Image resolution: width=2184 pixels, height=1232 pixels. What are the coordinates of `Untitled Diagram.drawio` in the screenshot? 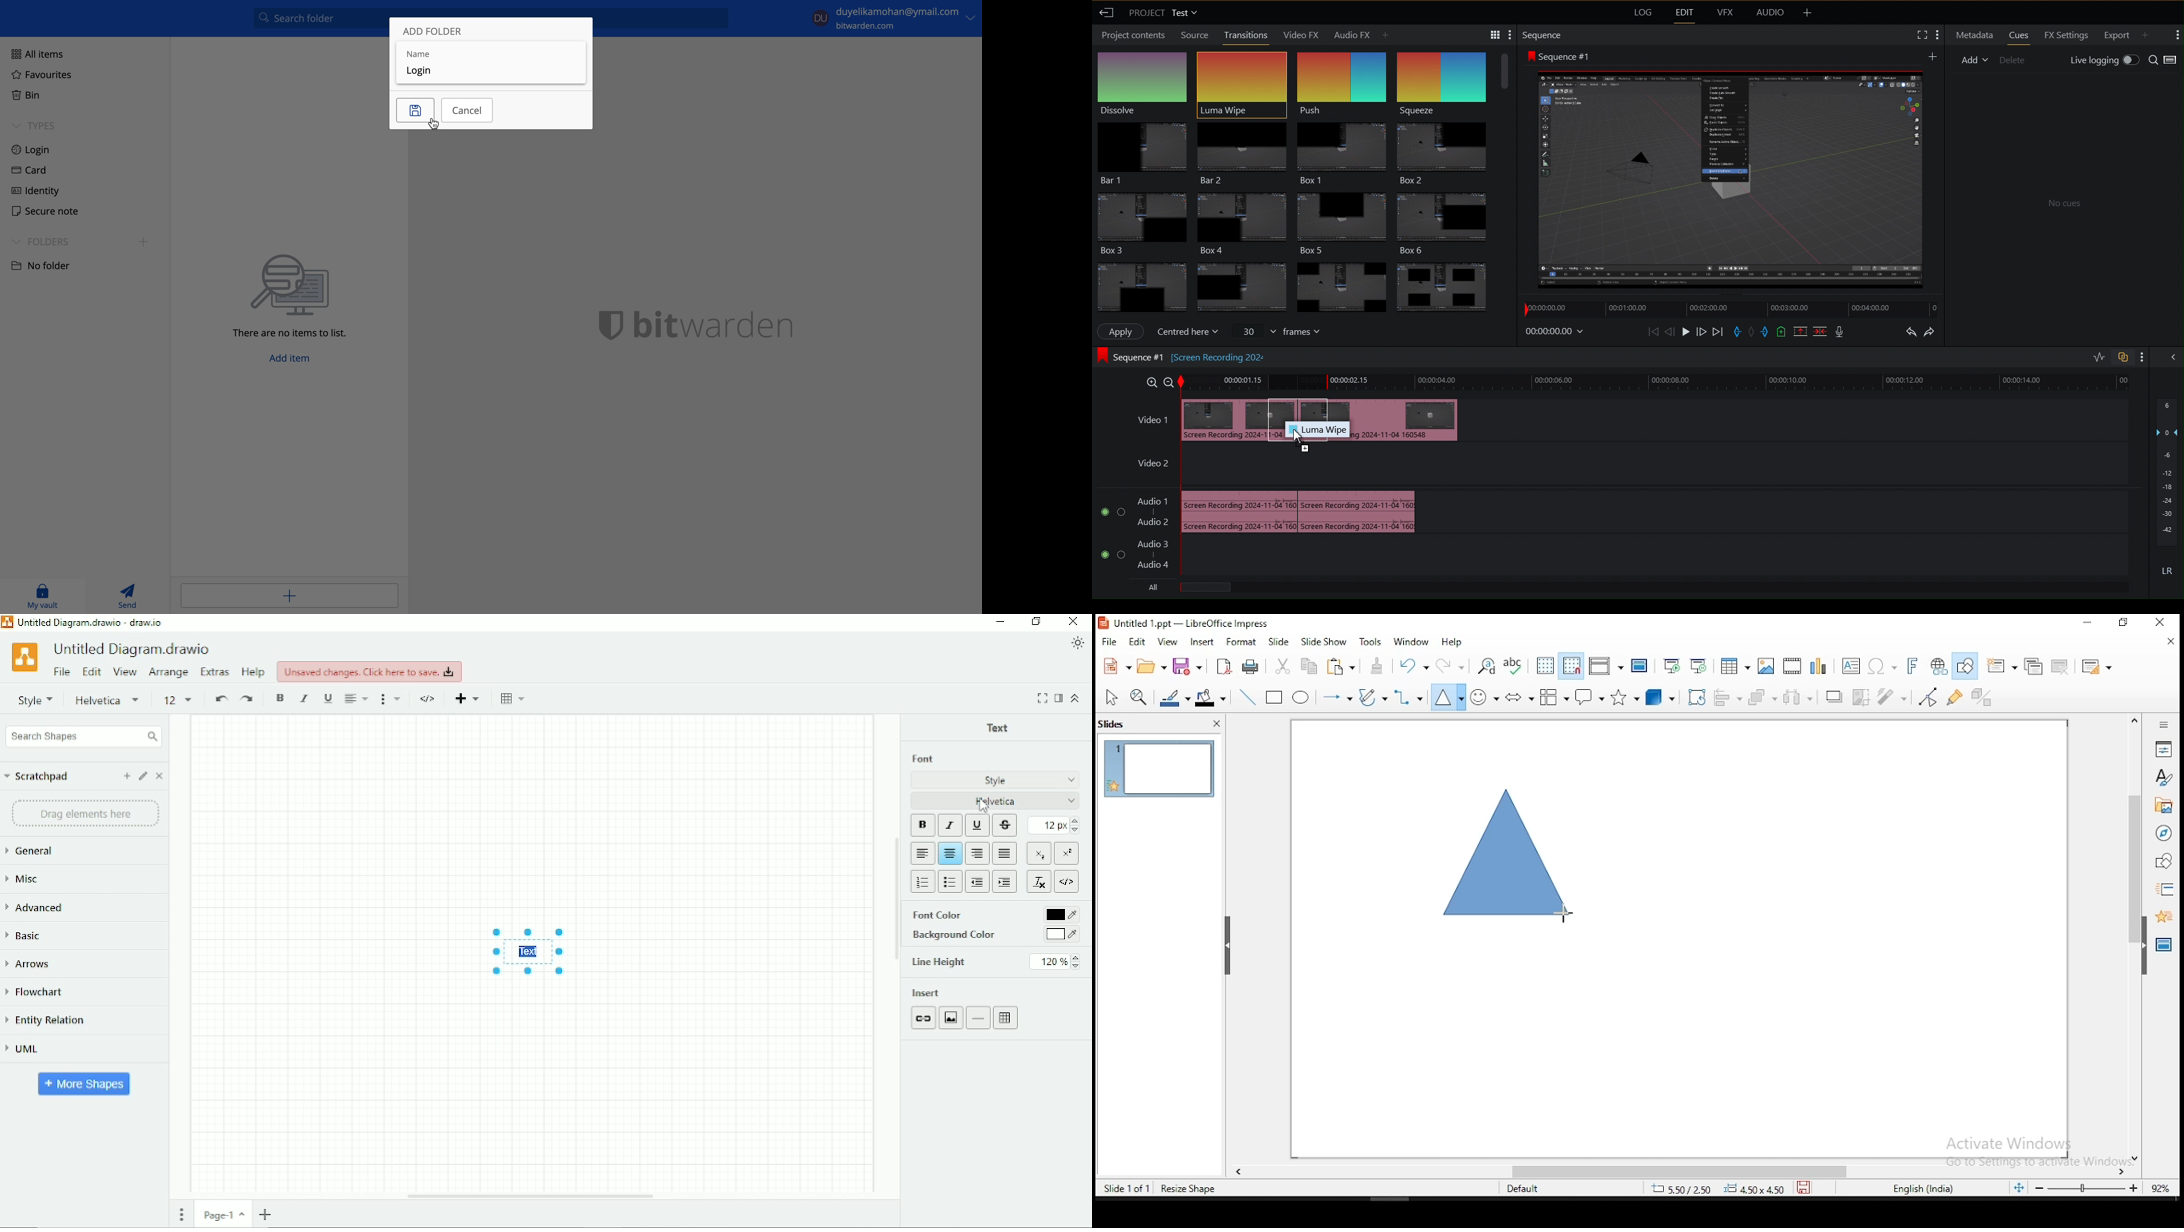 It's located at (136, 649).